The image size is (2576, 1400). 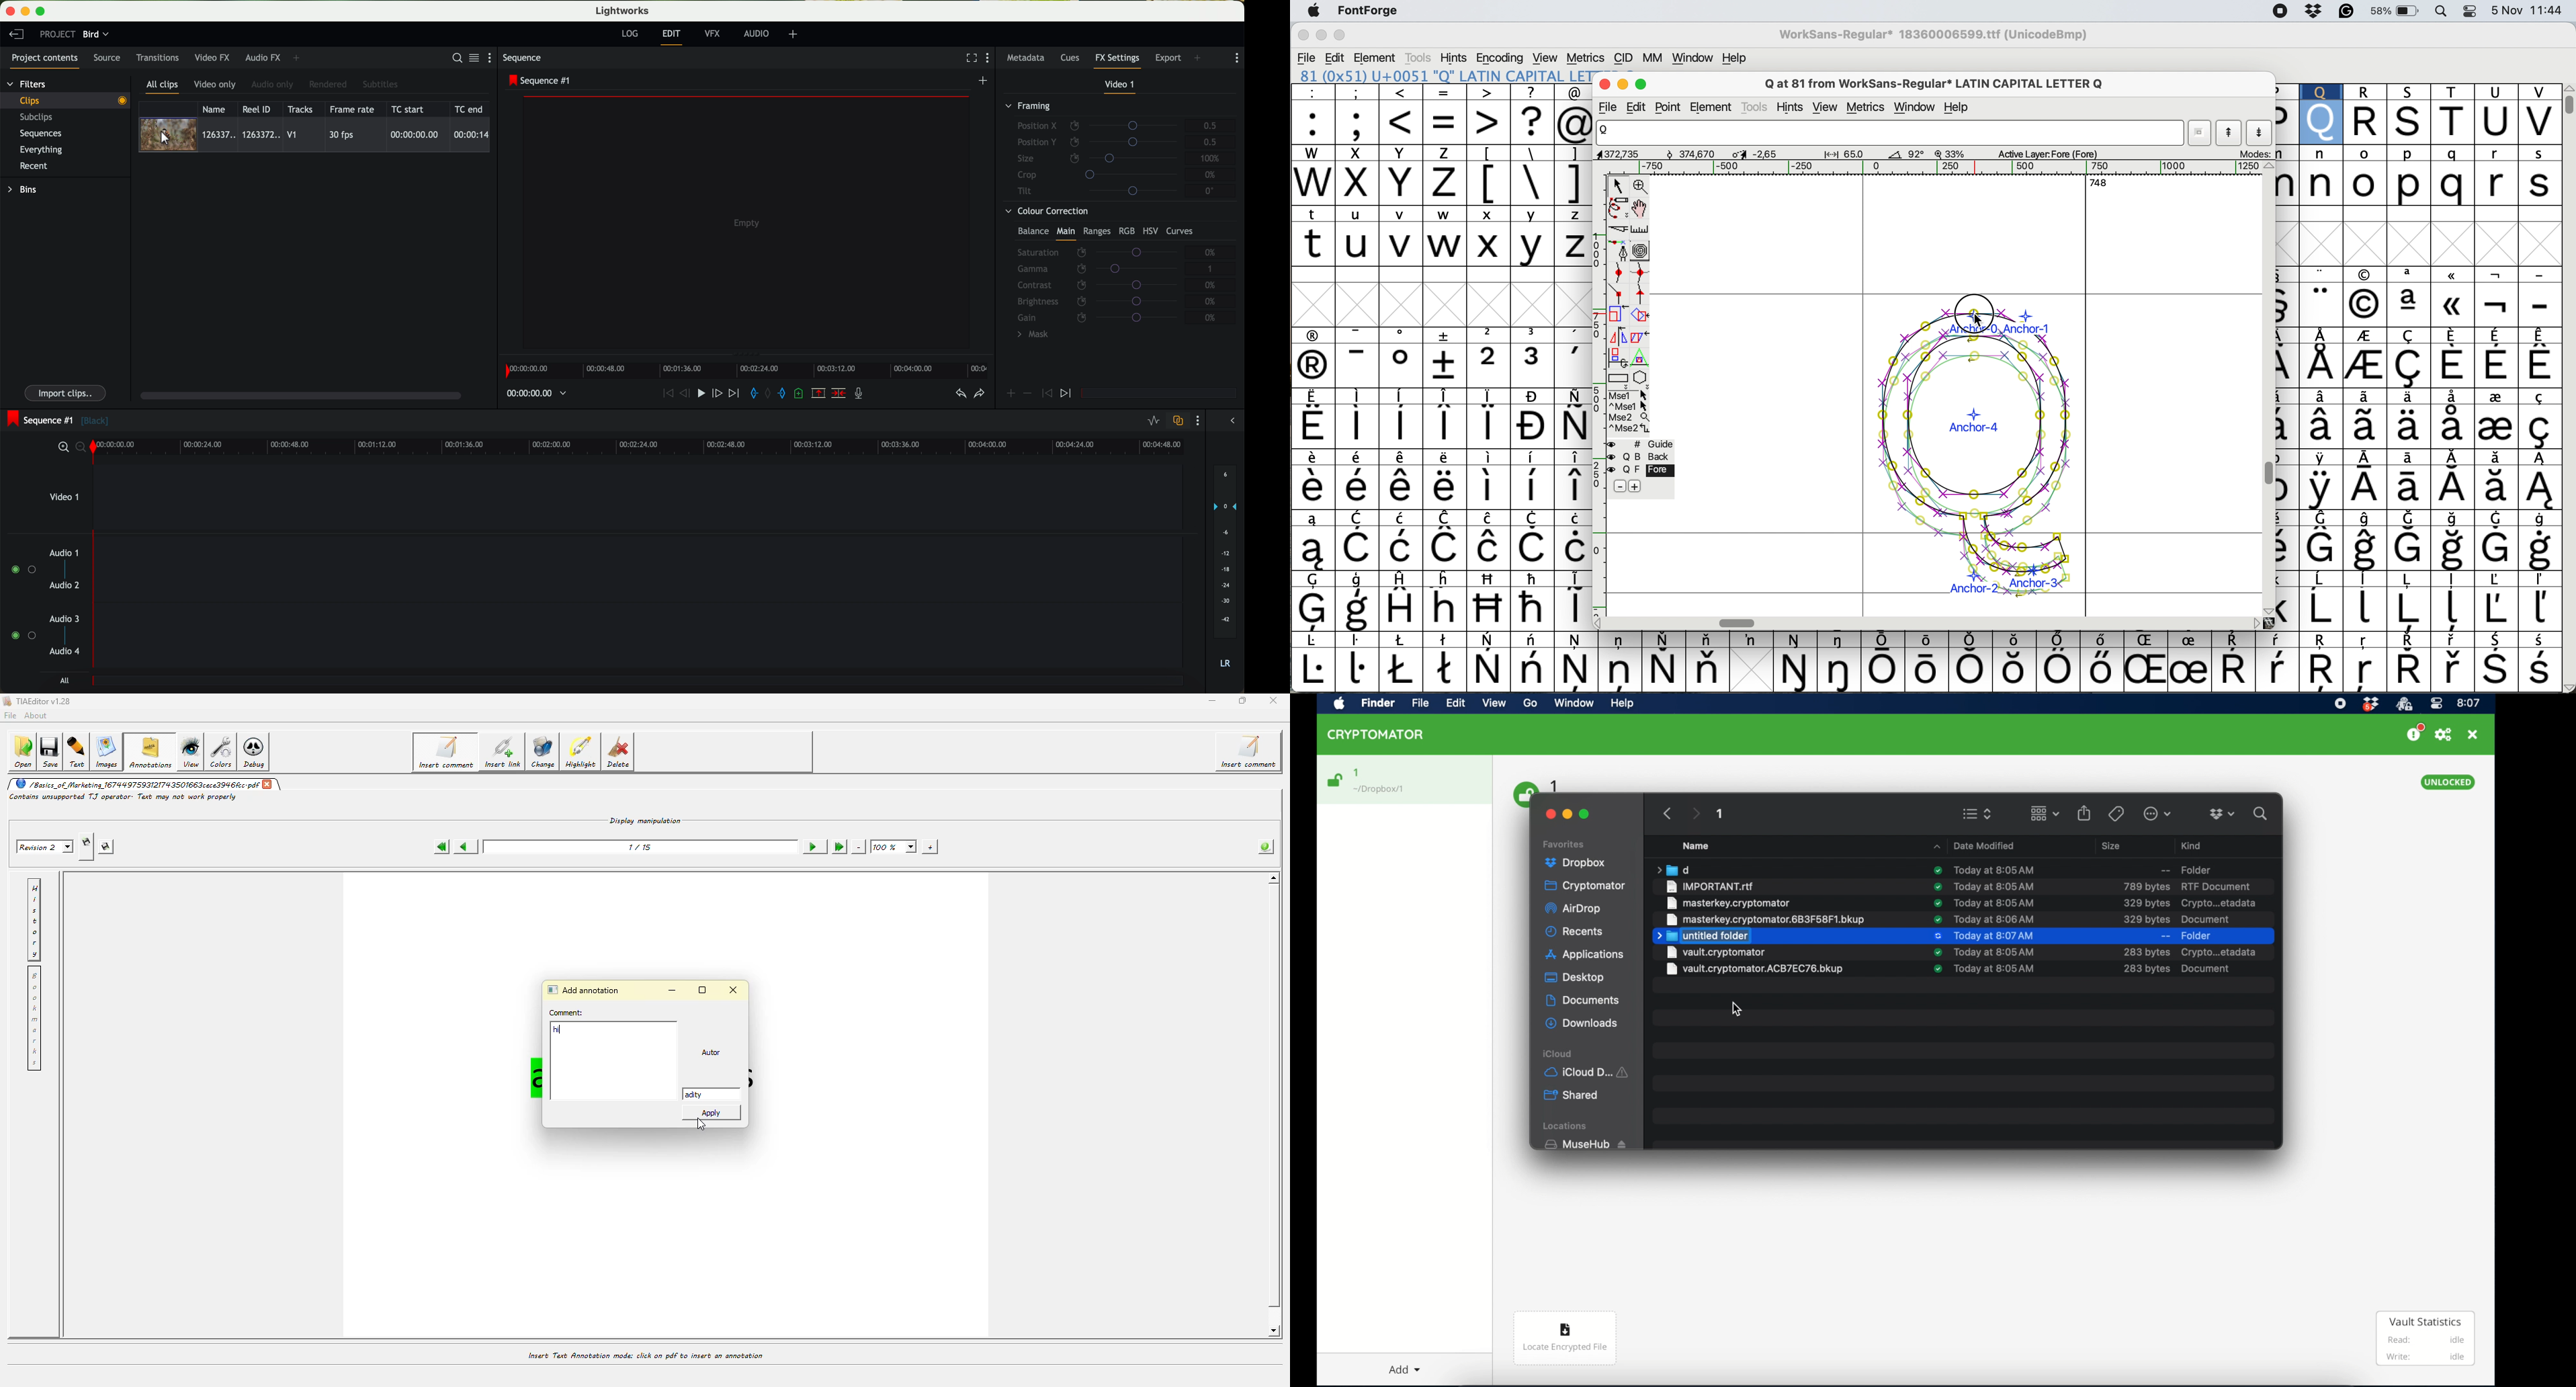 What do you see at coordinates (2093, 182) in the screenshot?
I see `horizontal scroll bar` at bounding box center [2093, 182].